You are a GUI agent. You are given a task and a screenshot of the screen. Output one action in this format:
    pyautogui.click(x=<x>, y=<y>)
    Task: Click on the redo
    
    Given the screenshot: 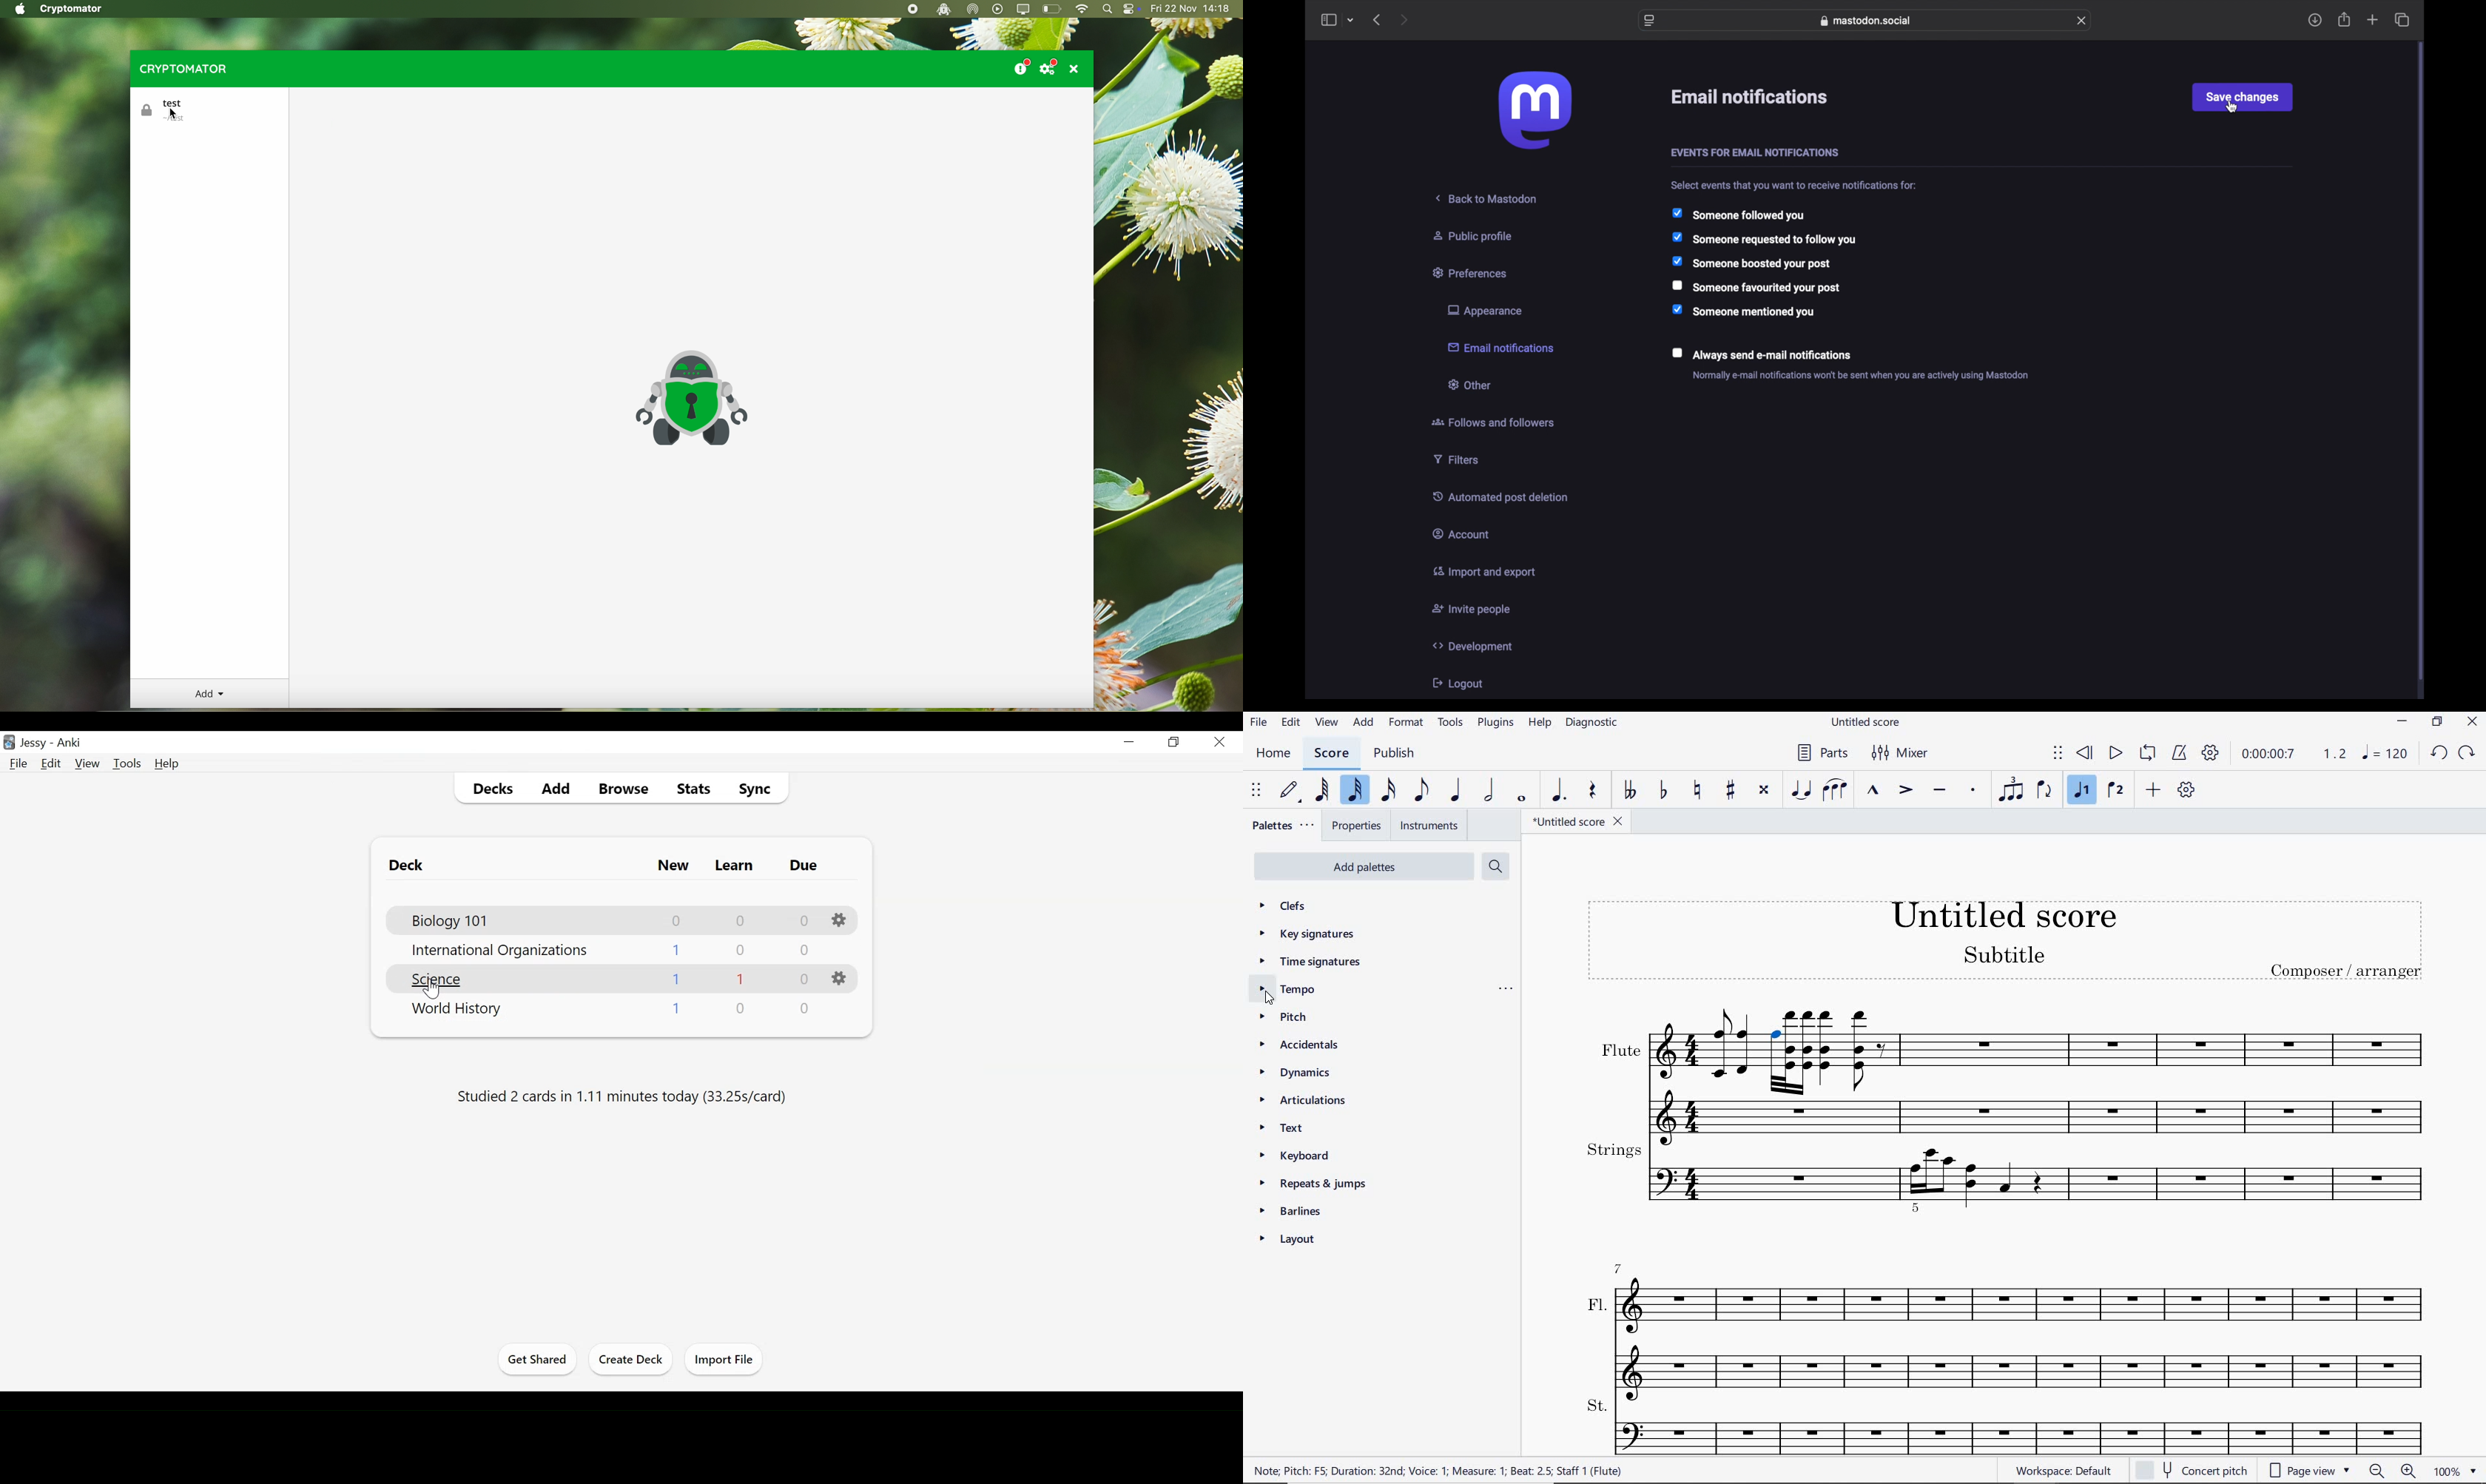 What is the action you would take?
    pyautogui.click(x=2468, y=754)
    